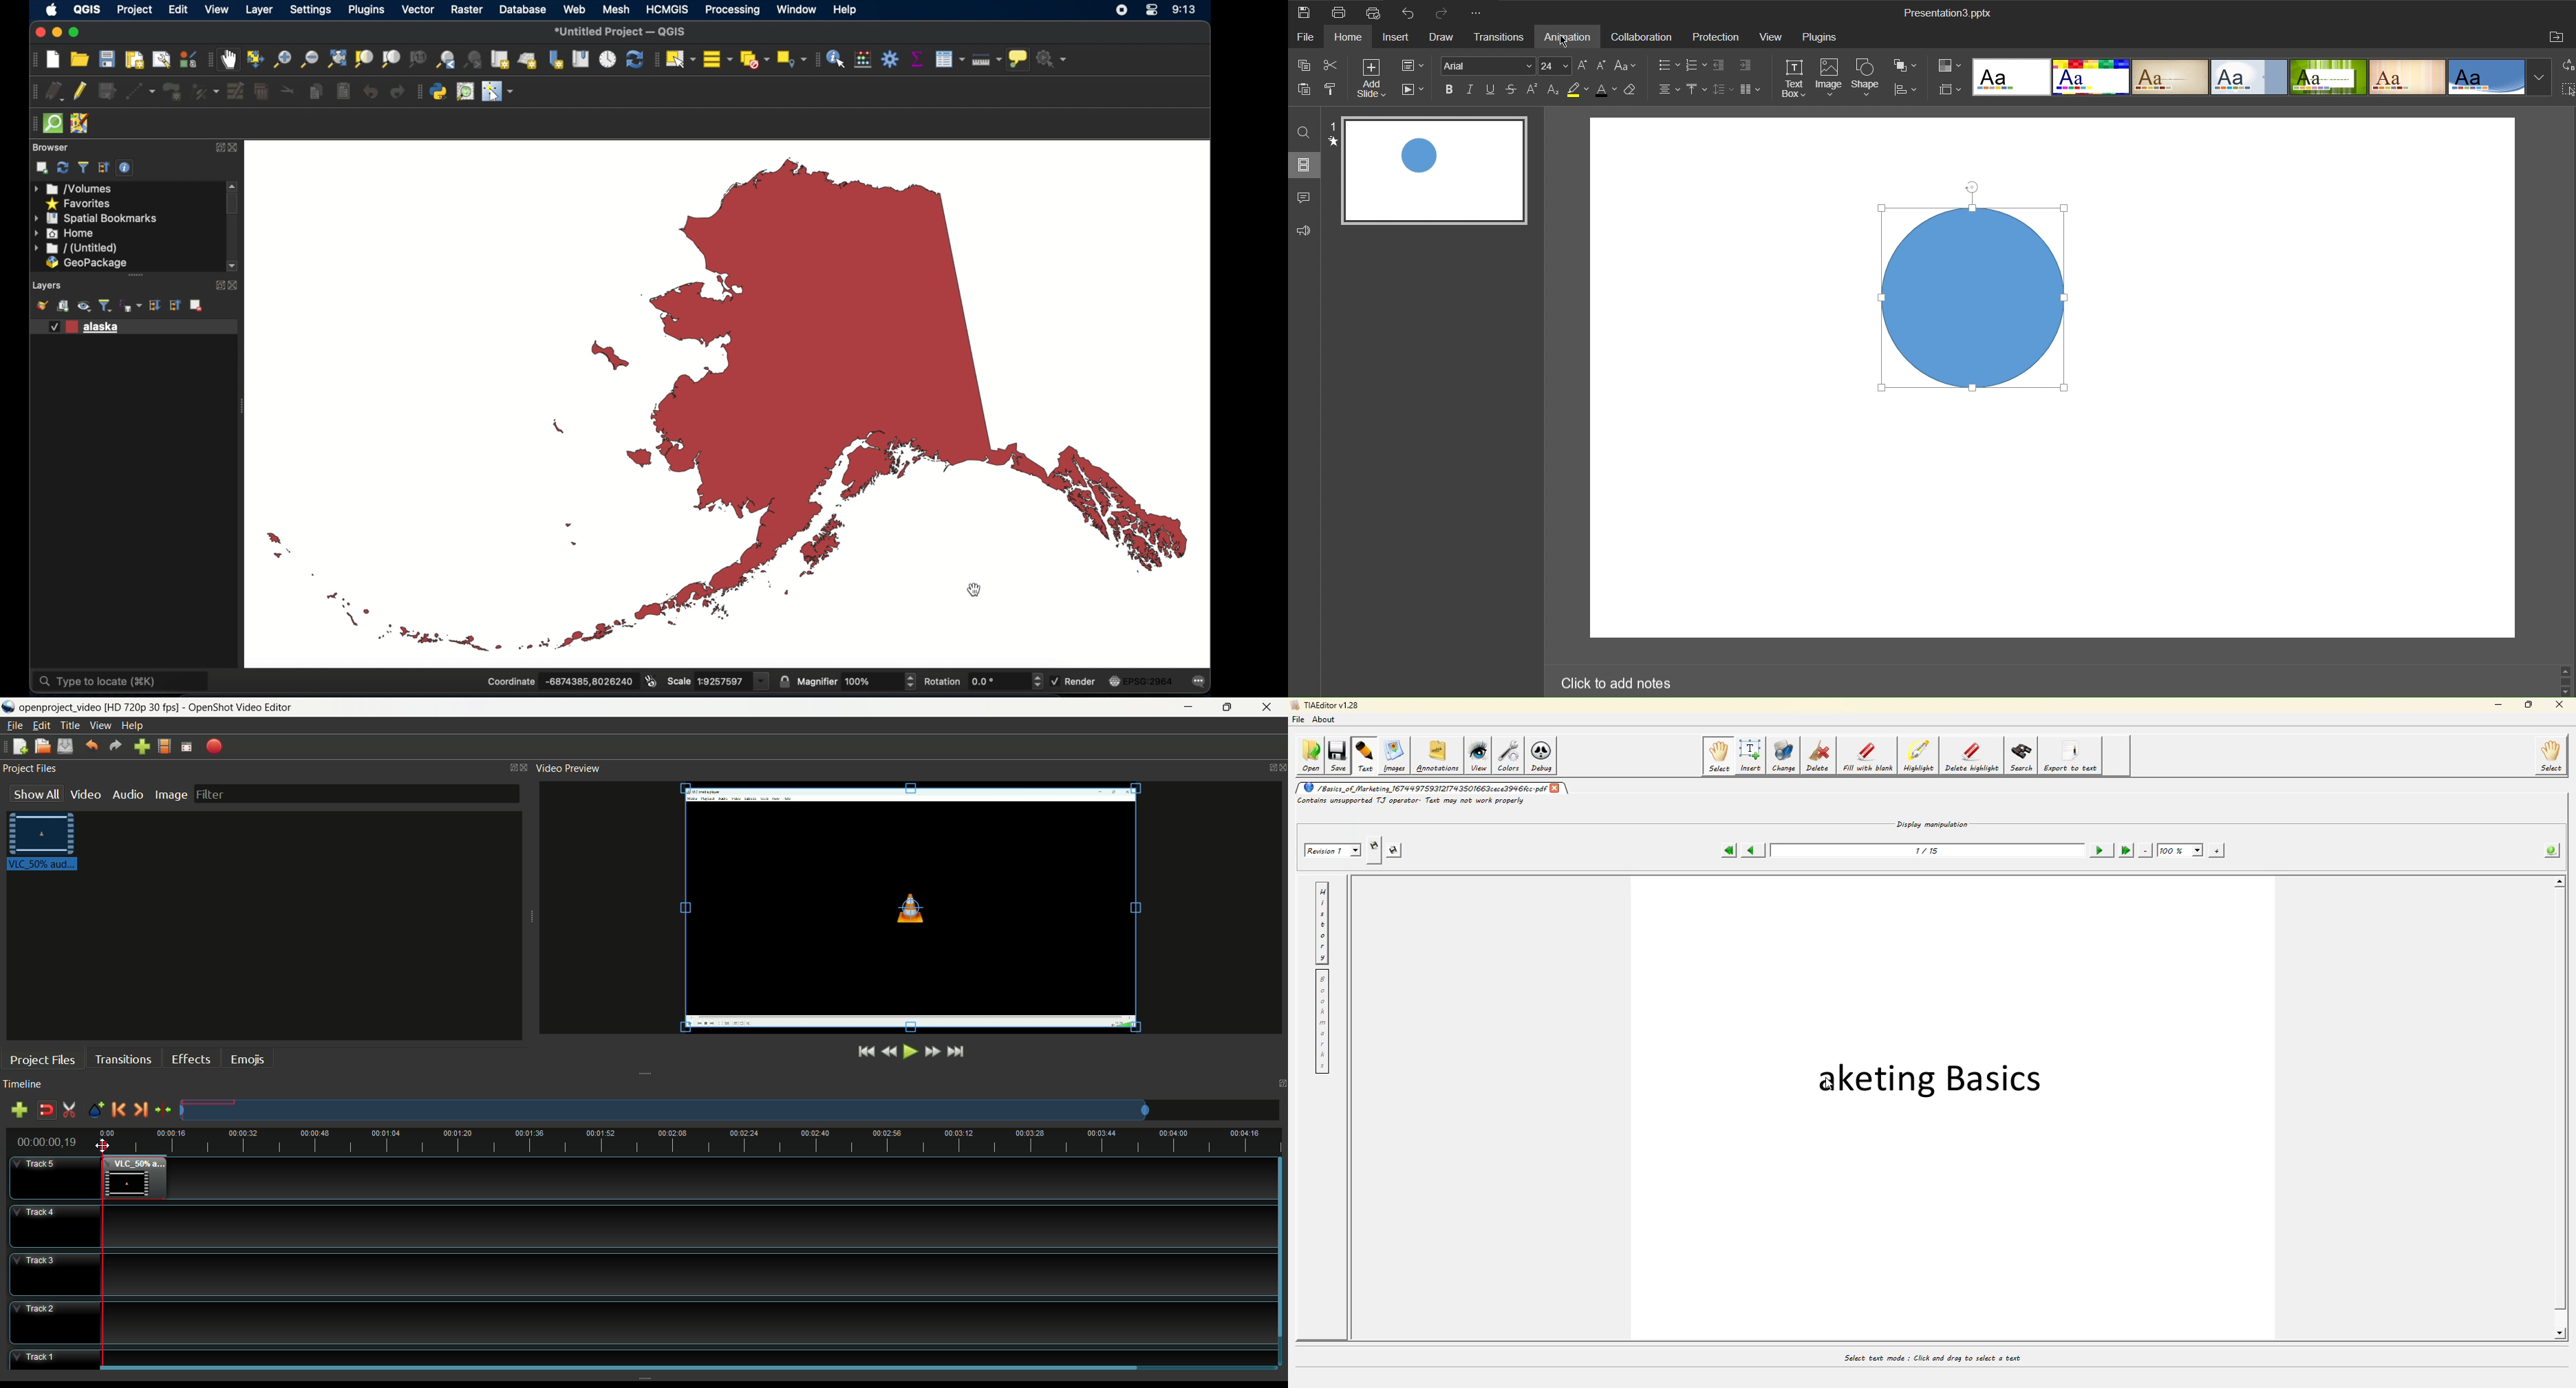  I want to click on measure line, so click(988, 60).